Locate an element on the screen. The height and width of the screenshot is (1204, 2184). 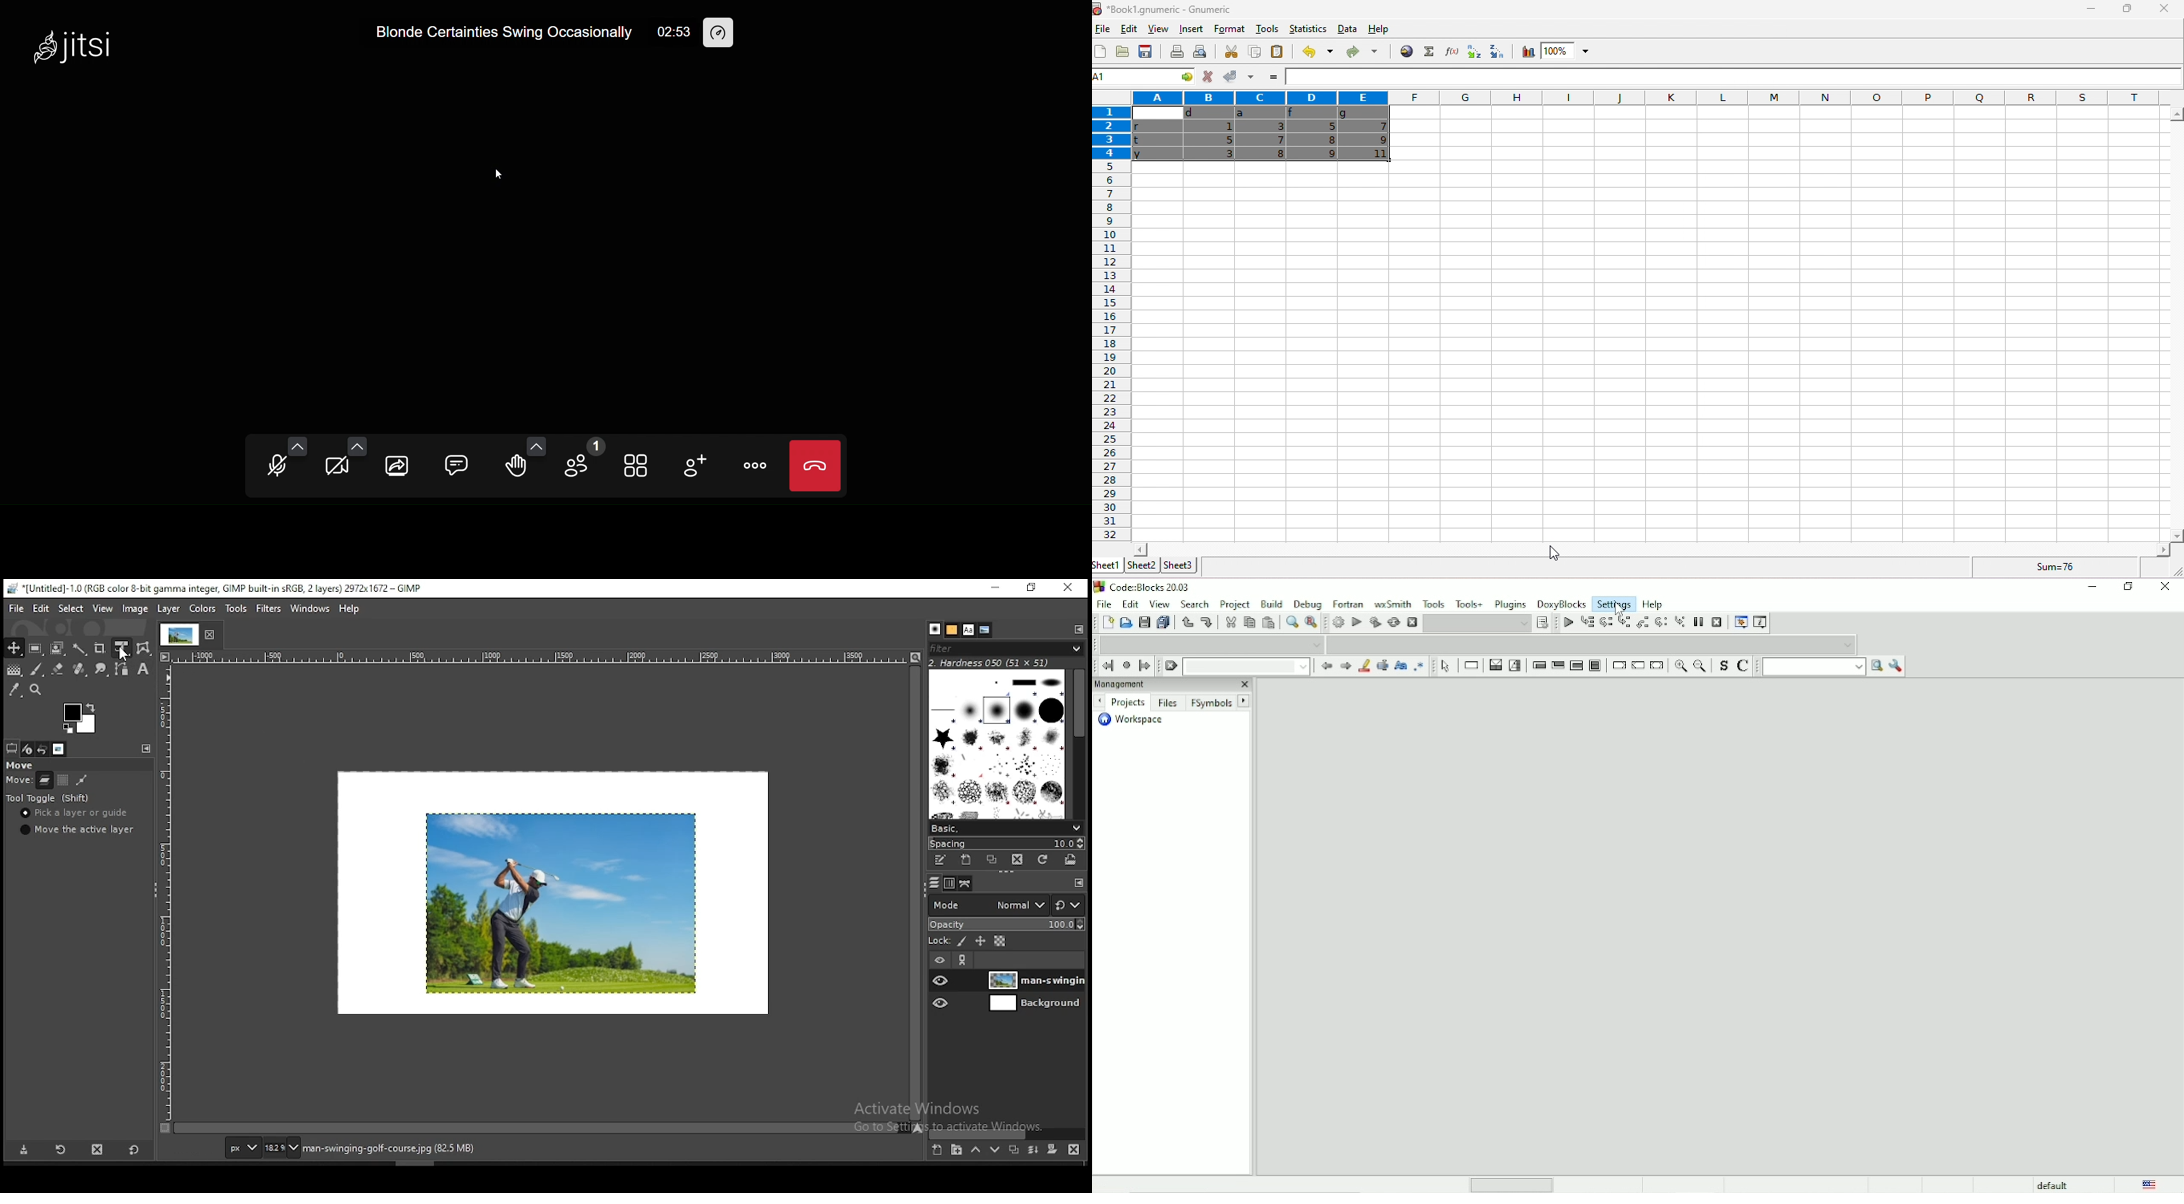
Code : Blocks 20.03 is located at coordinates (1145, 586).